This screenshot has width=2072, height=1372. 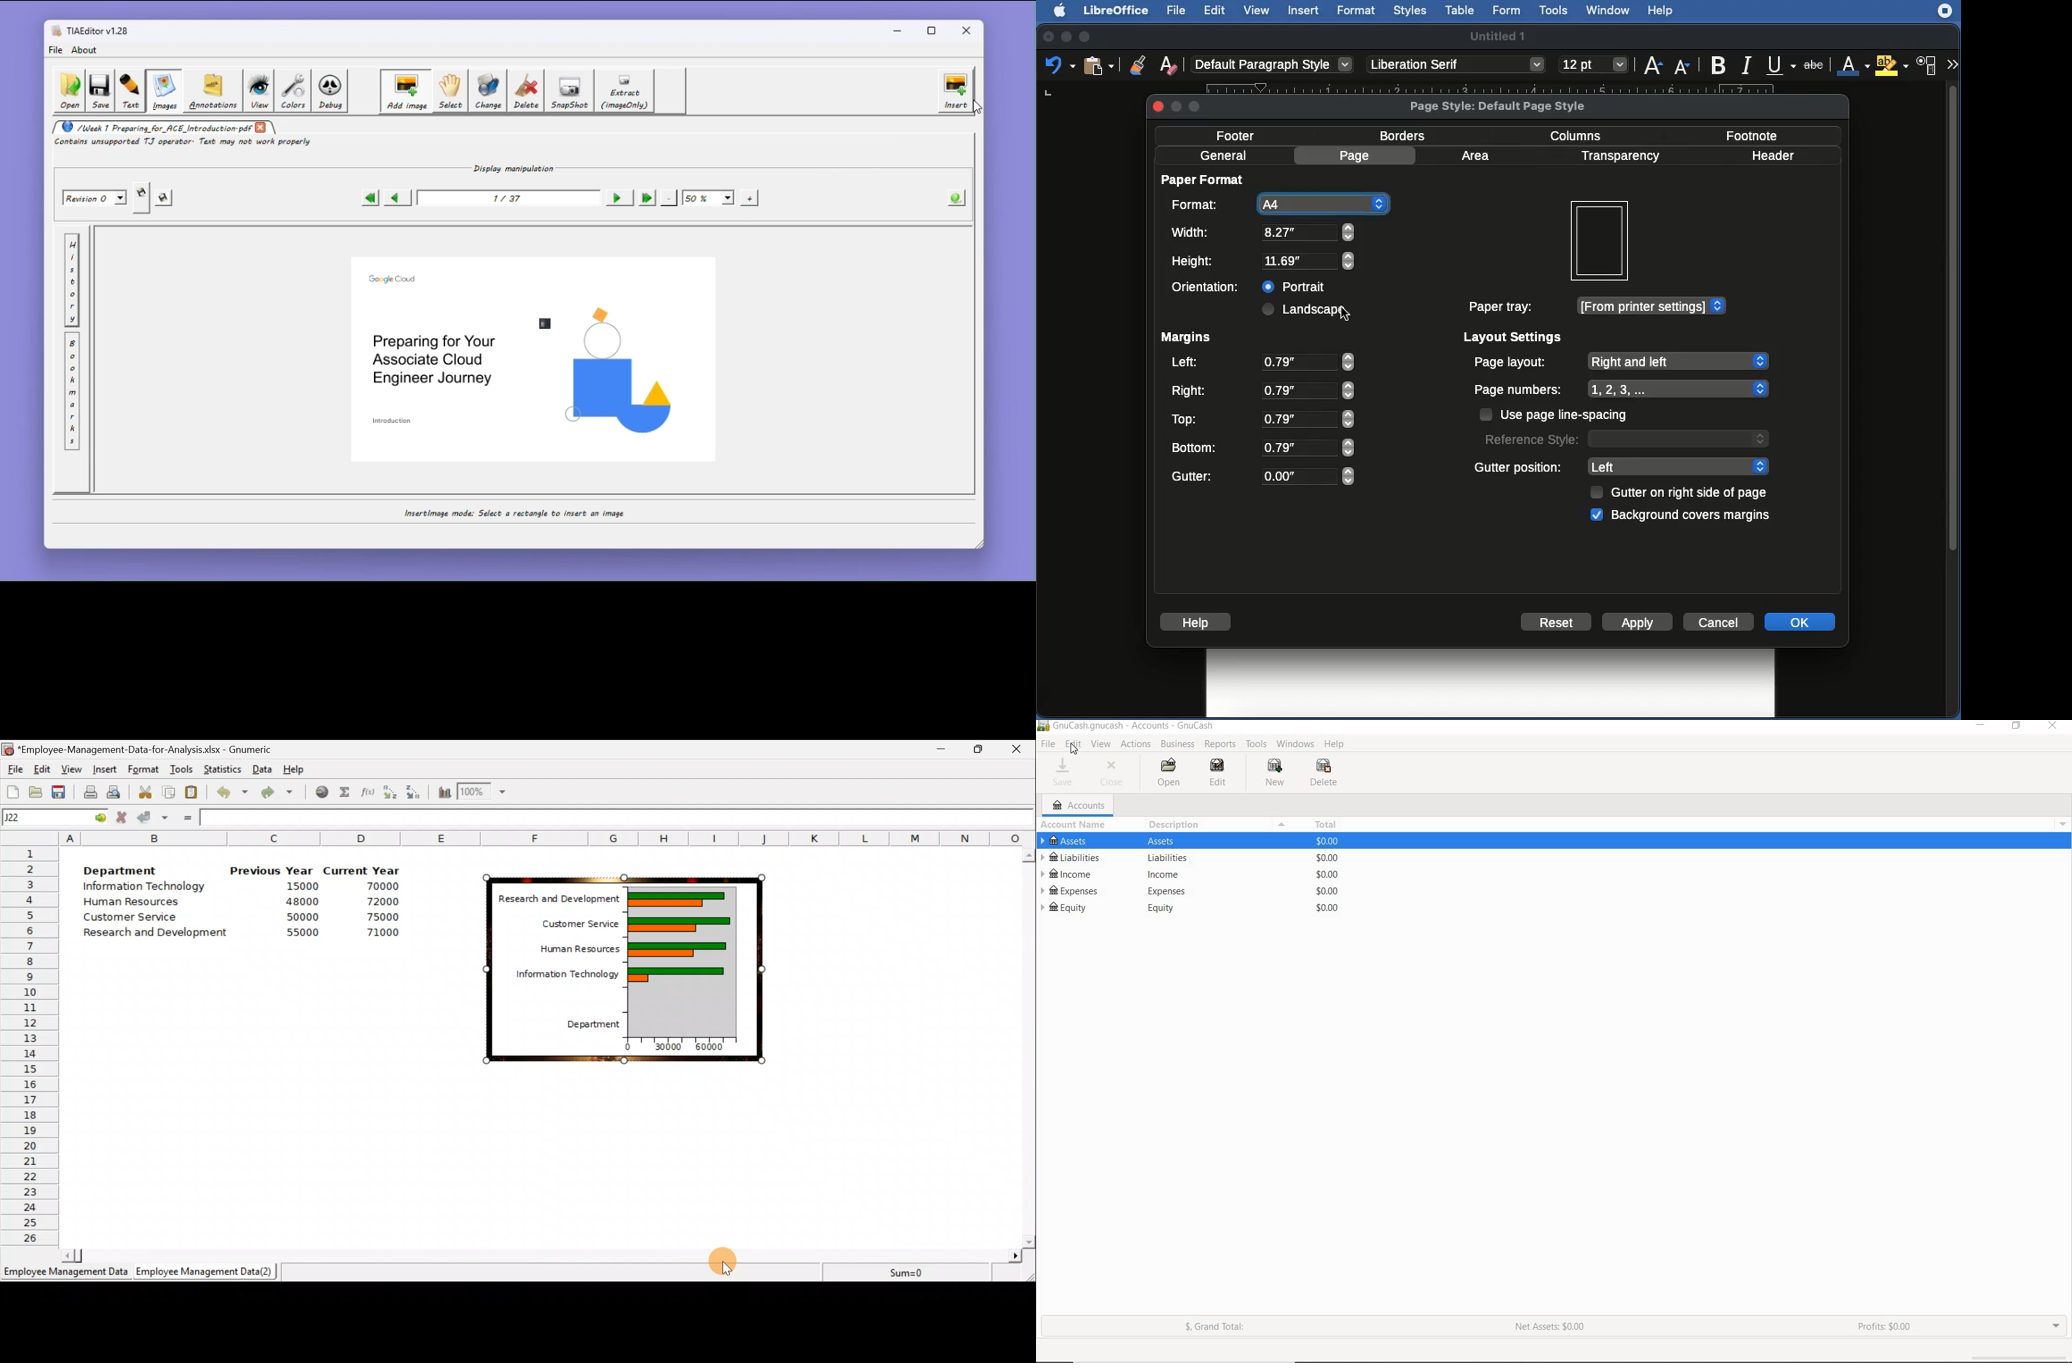 I want to click on TOOLS, so click(x=1257, y=746).